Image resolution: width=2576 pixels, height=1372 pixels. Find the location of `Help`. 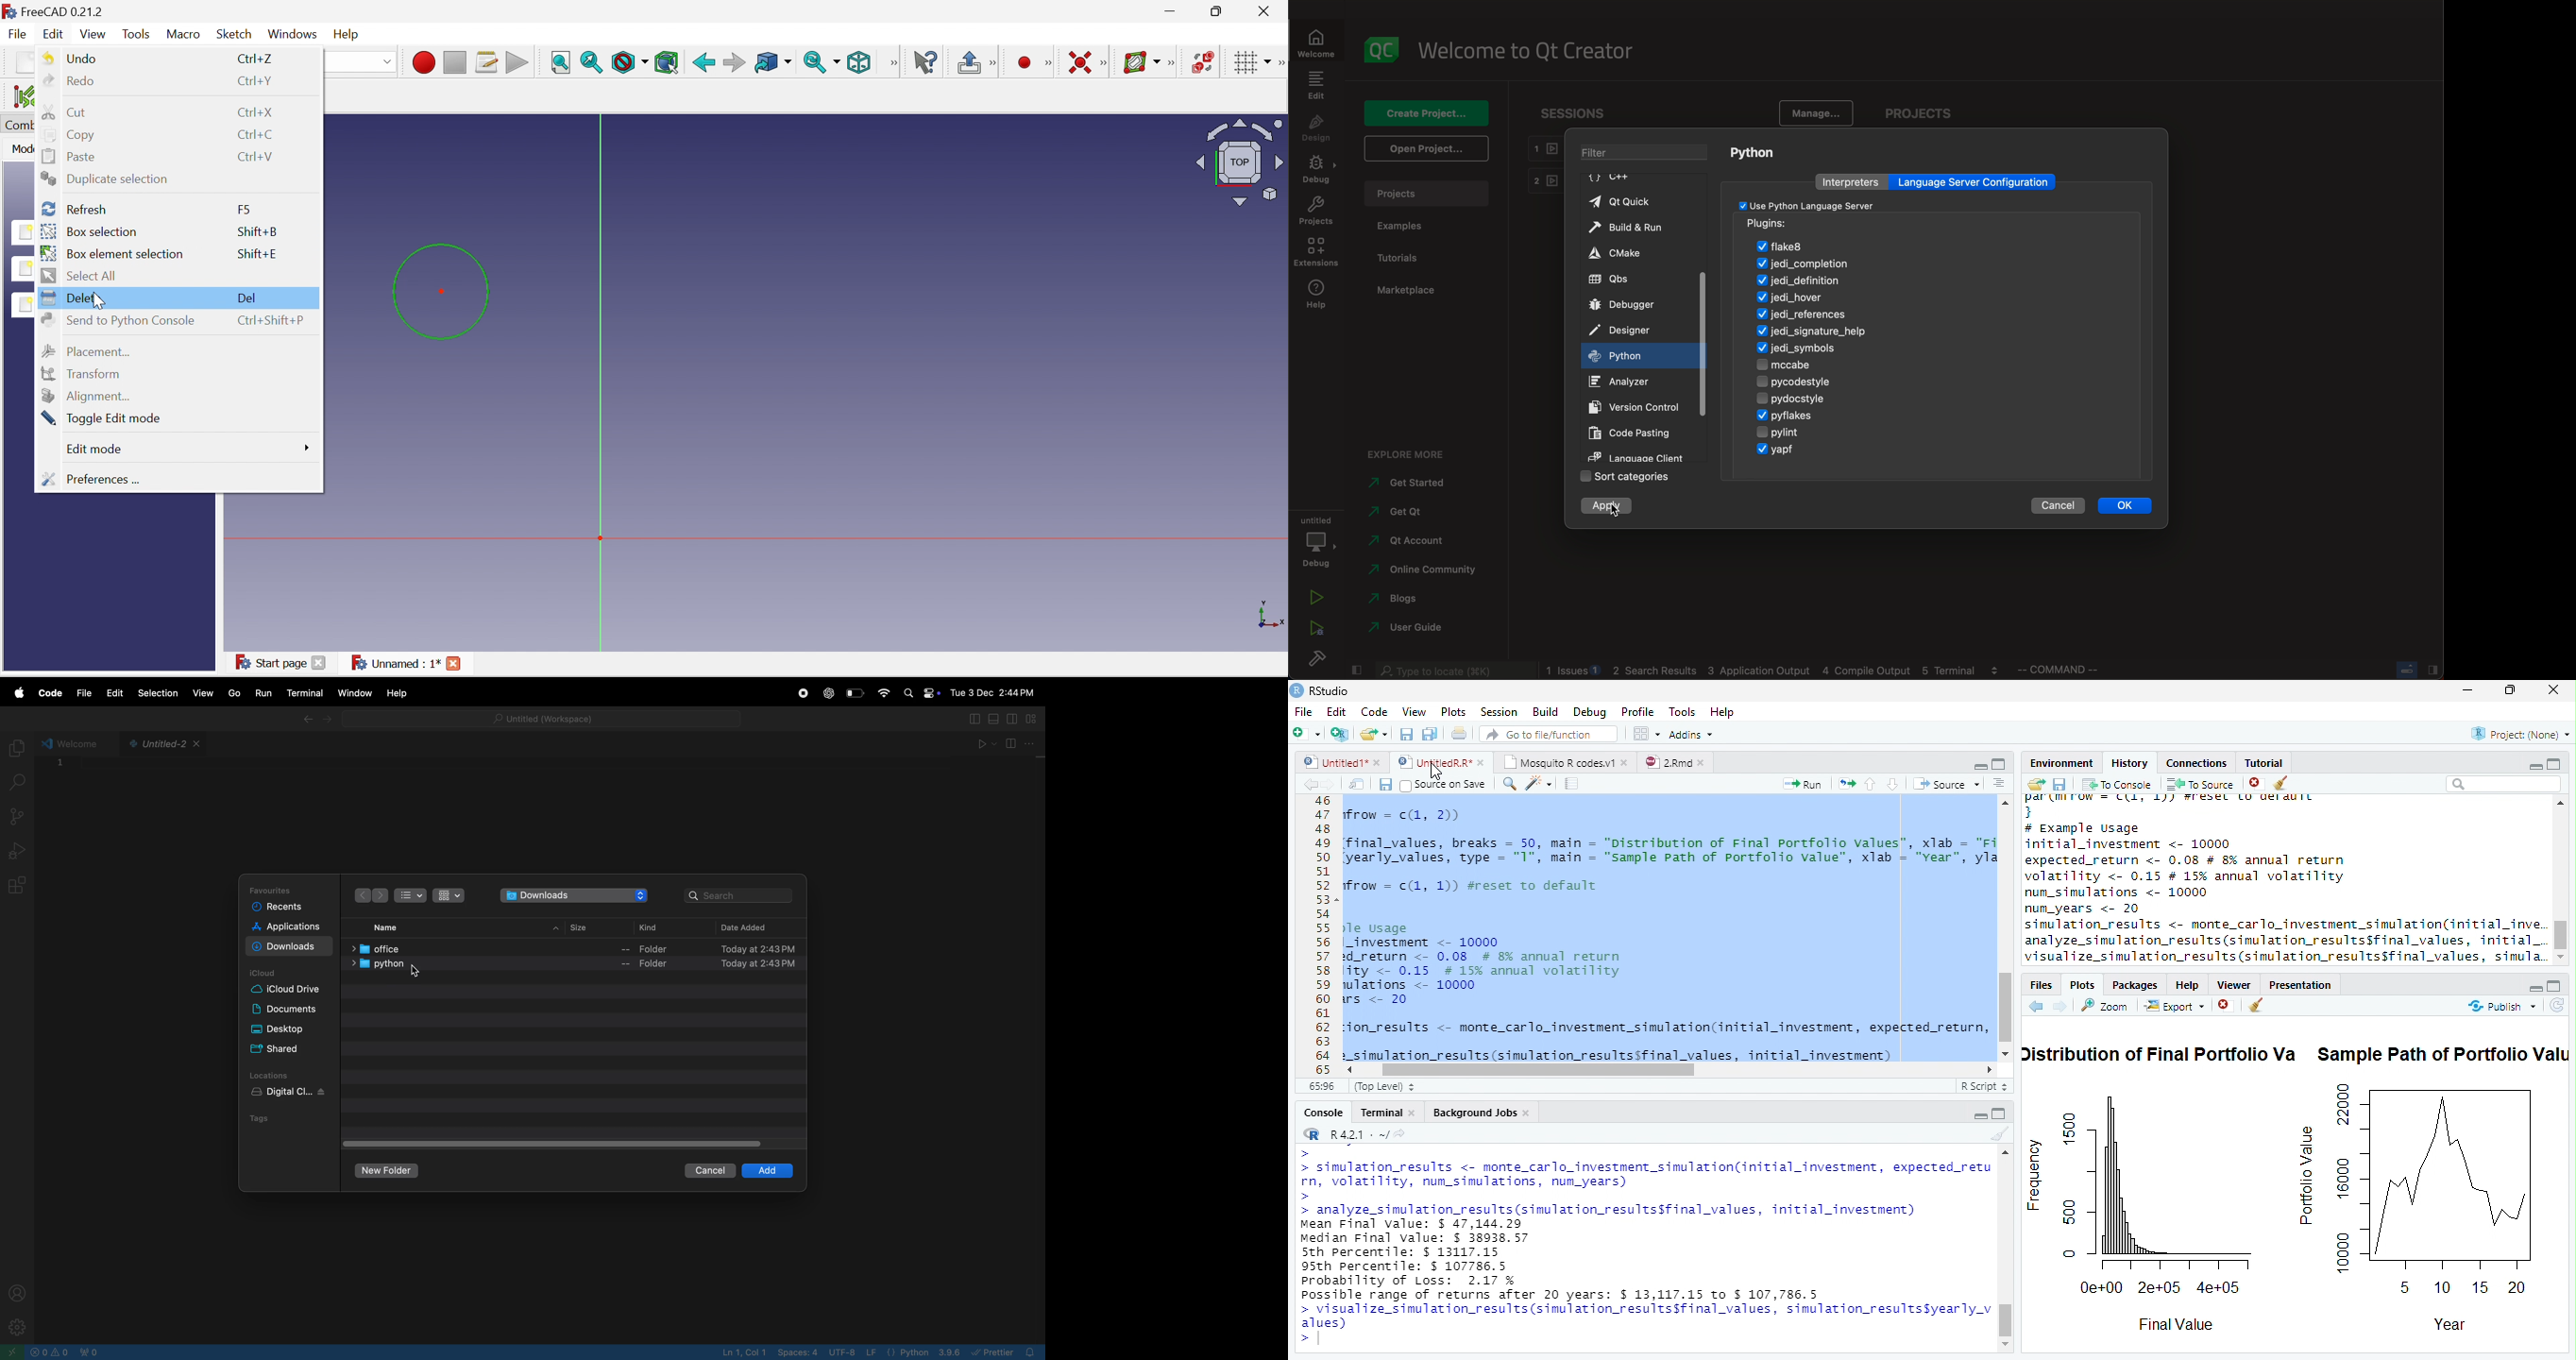

Help is located at coordinates (1724, 713).